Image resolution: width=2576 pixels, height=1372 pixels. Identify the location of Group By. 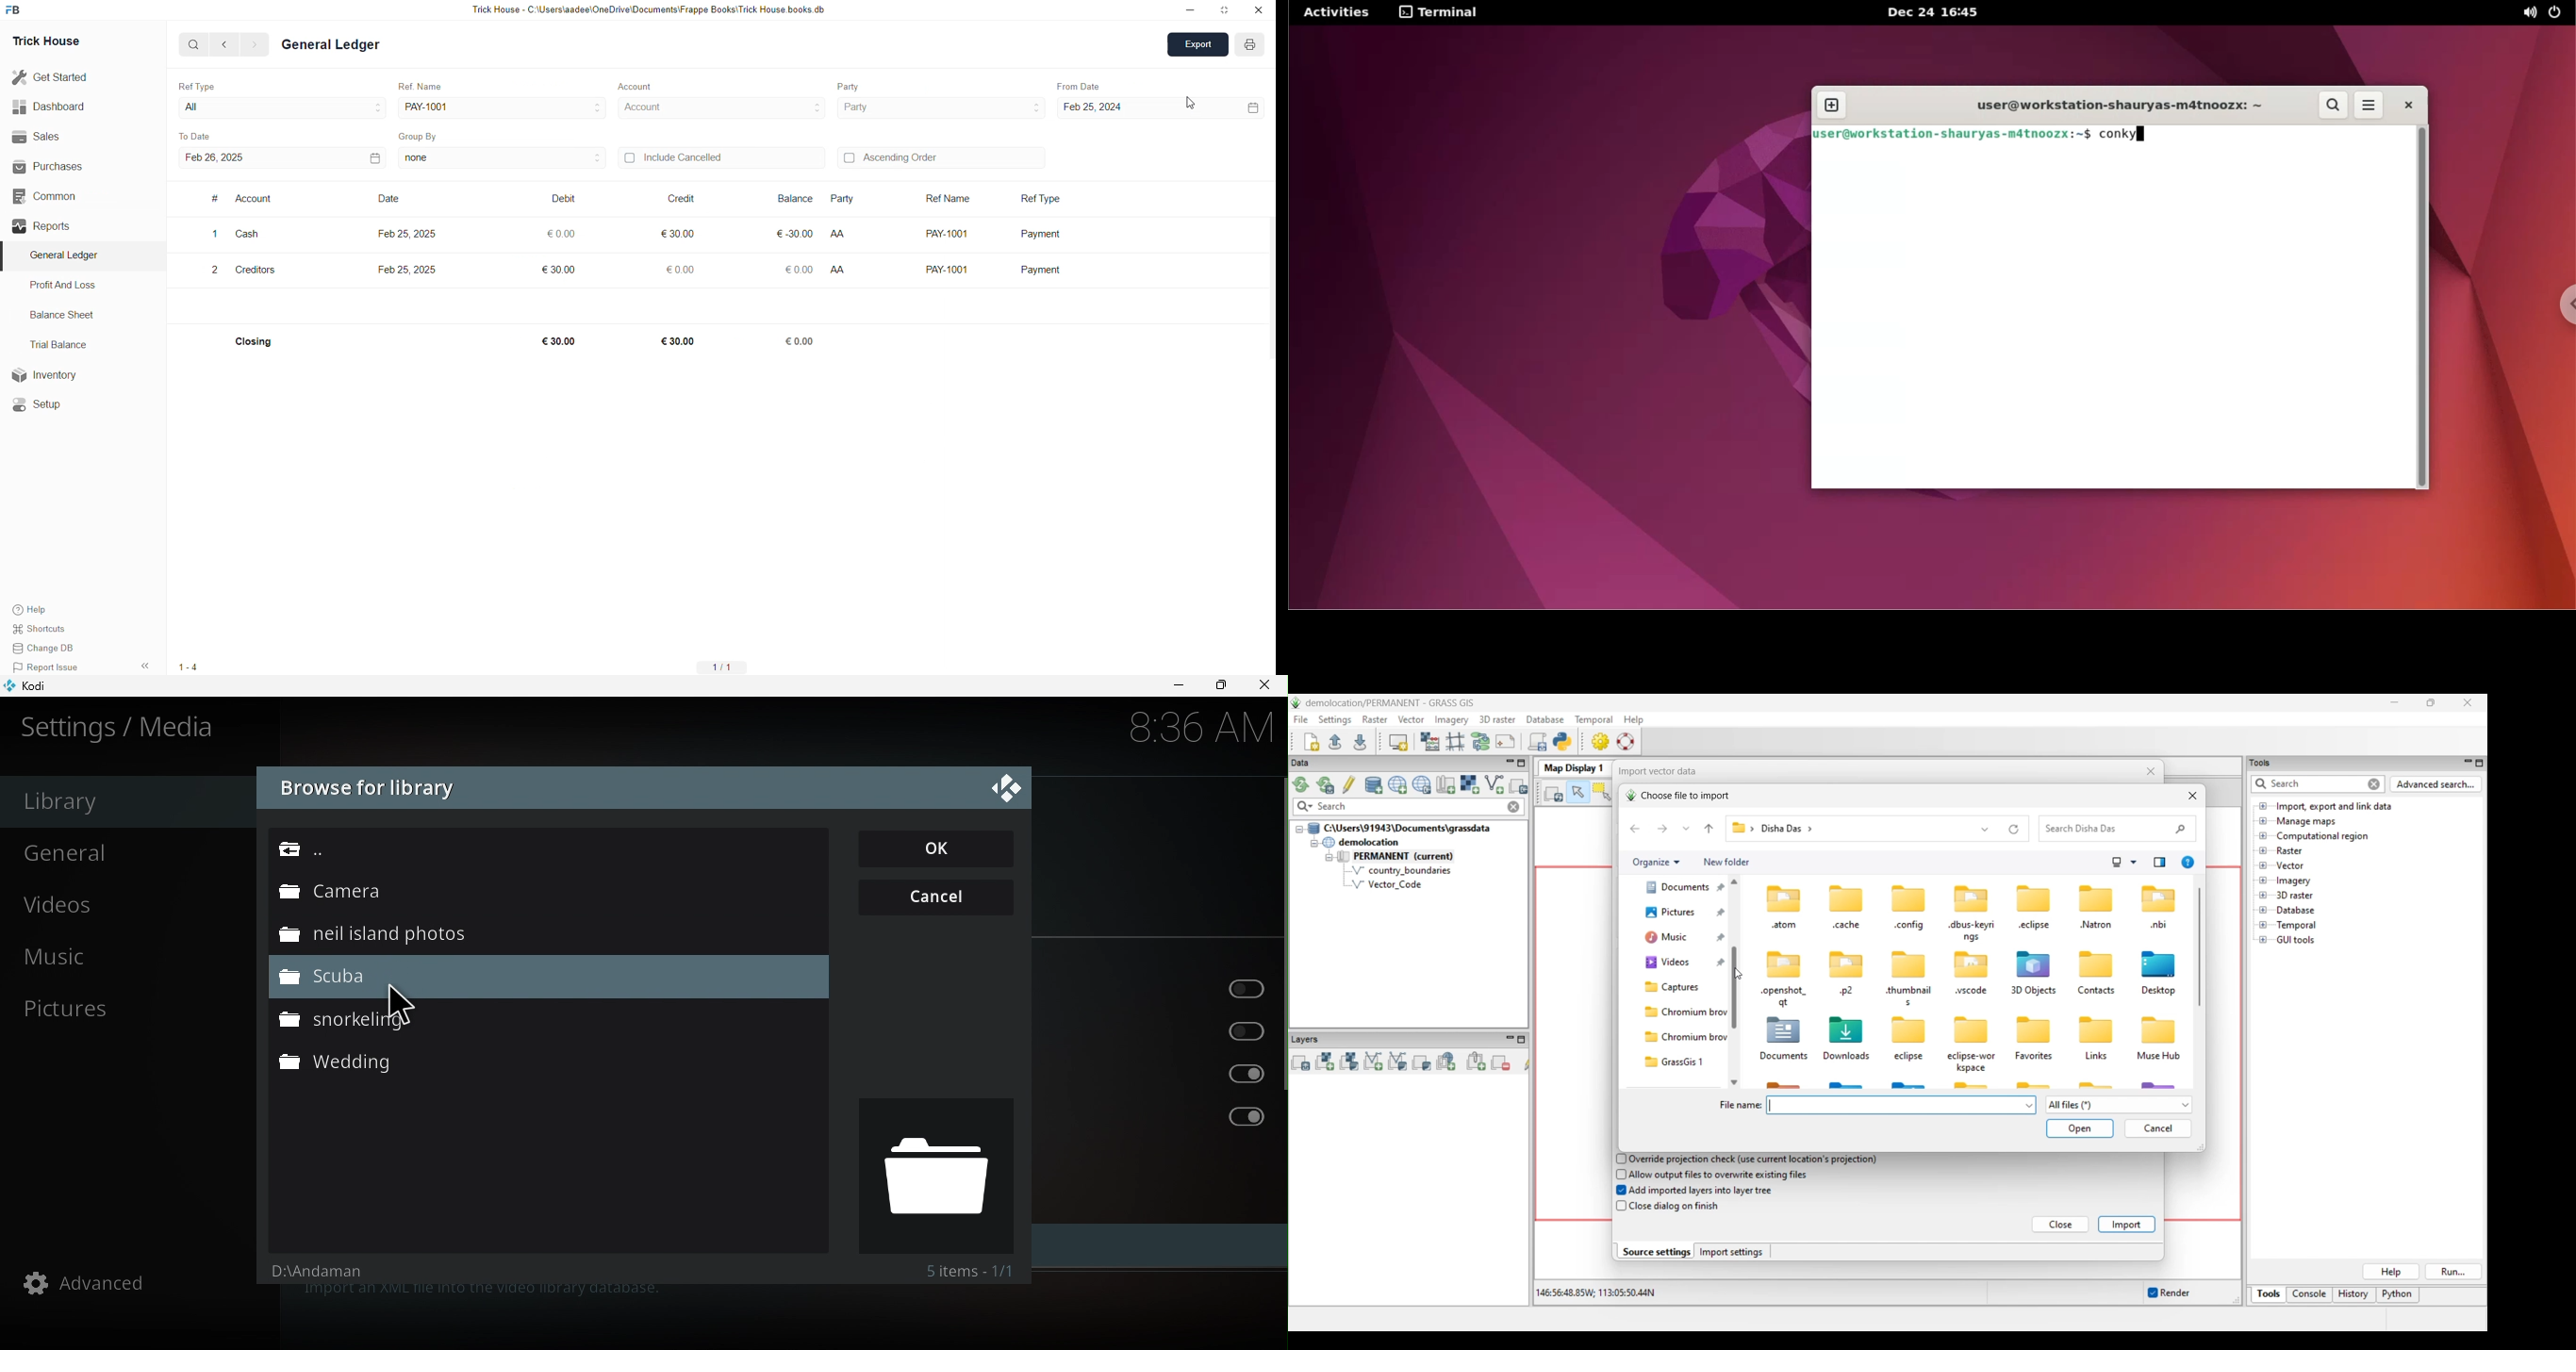
(420, 132).